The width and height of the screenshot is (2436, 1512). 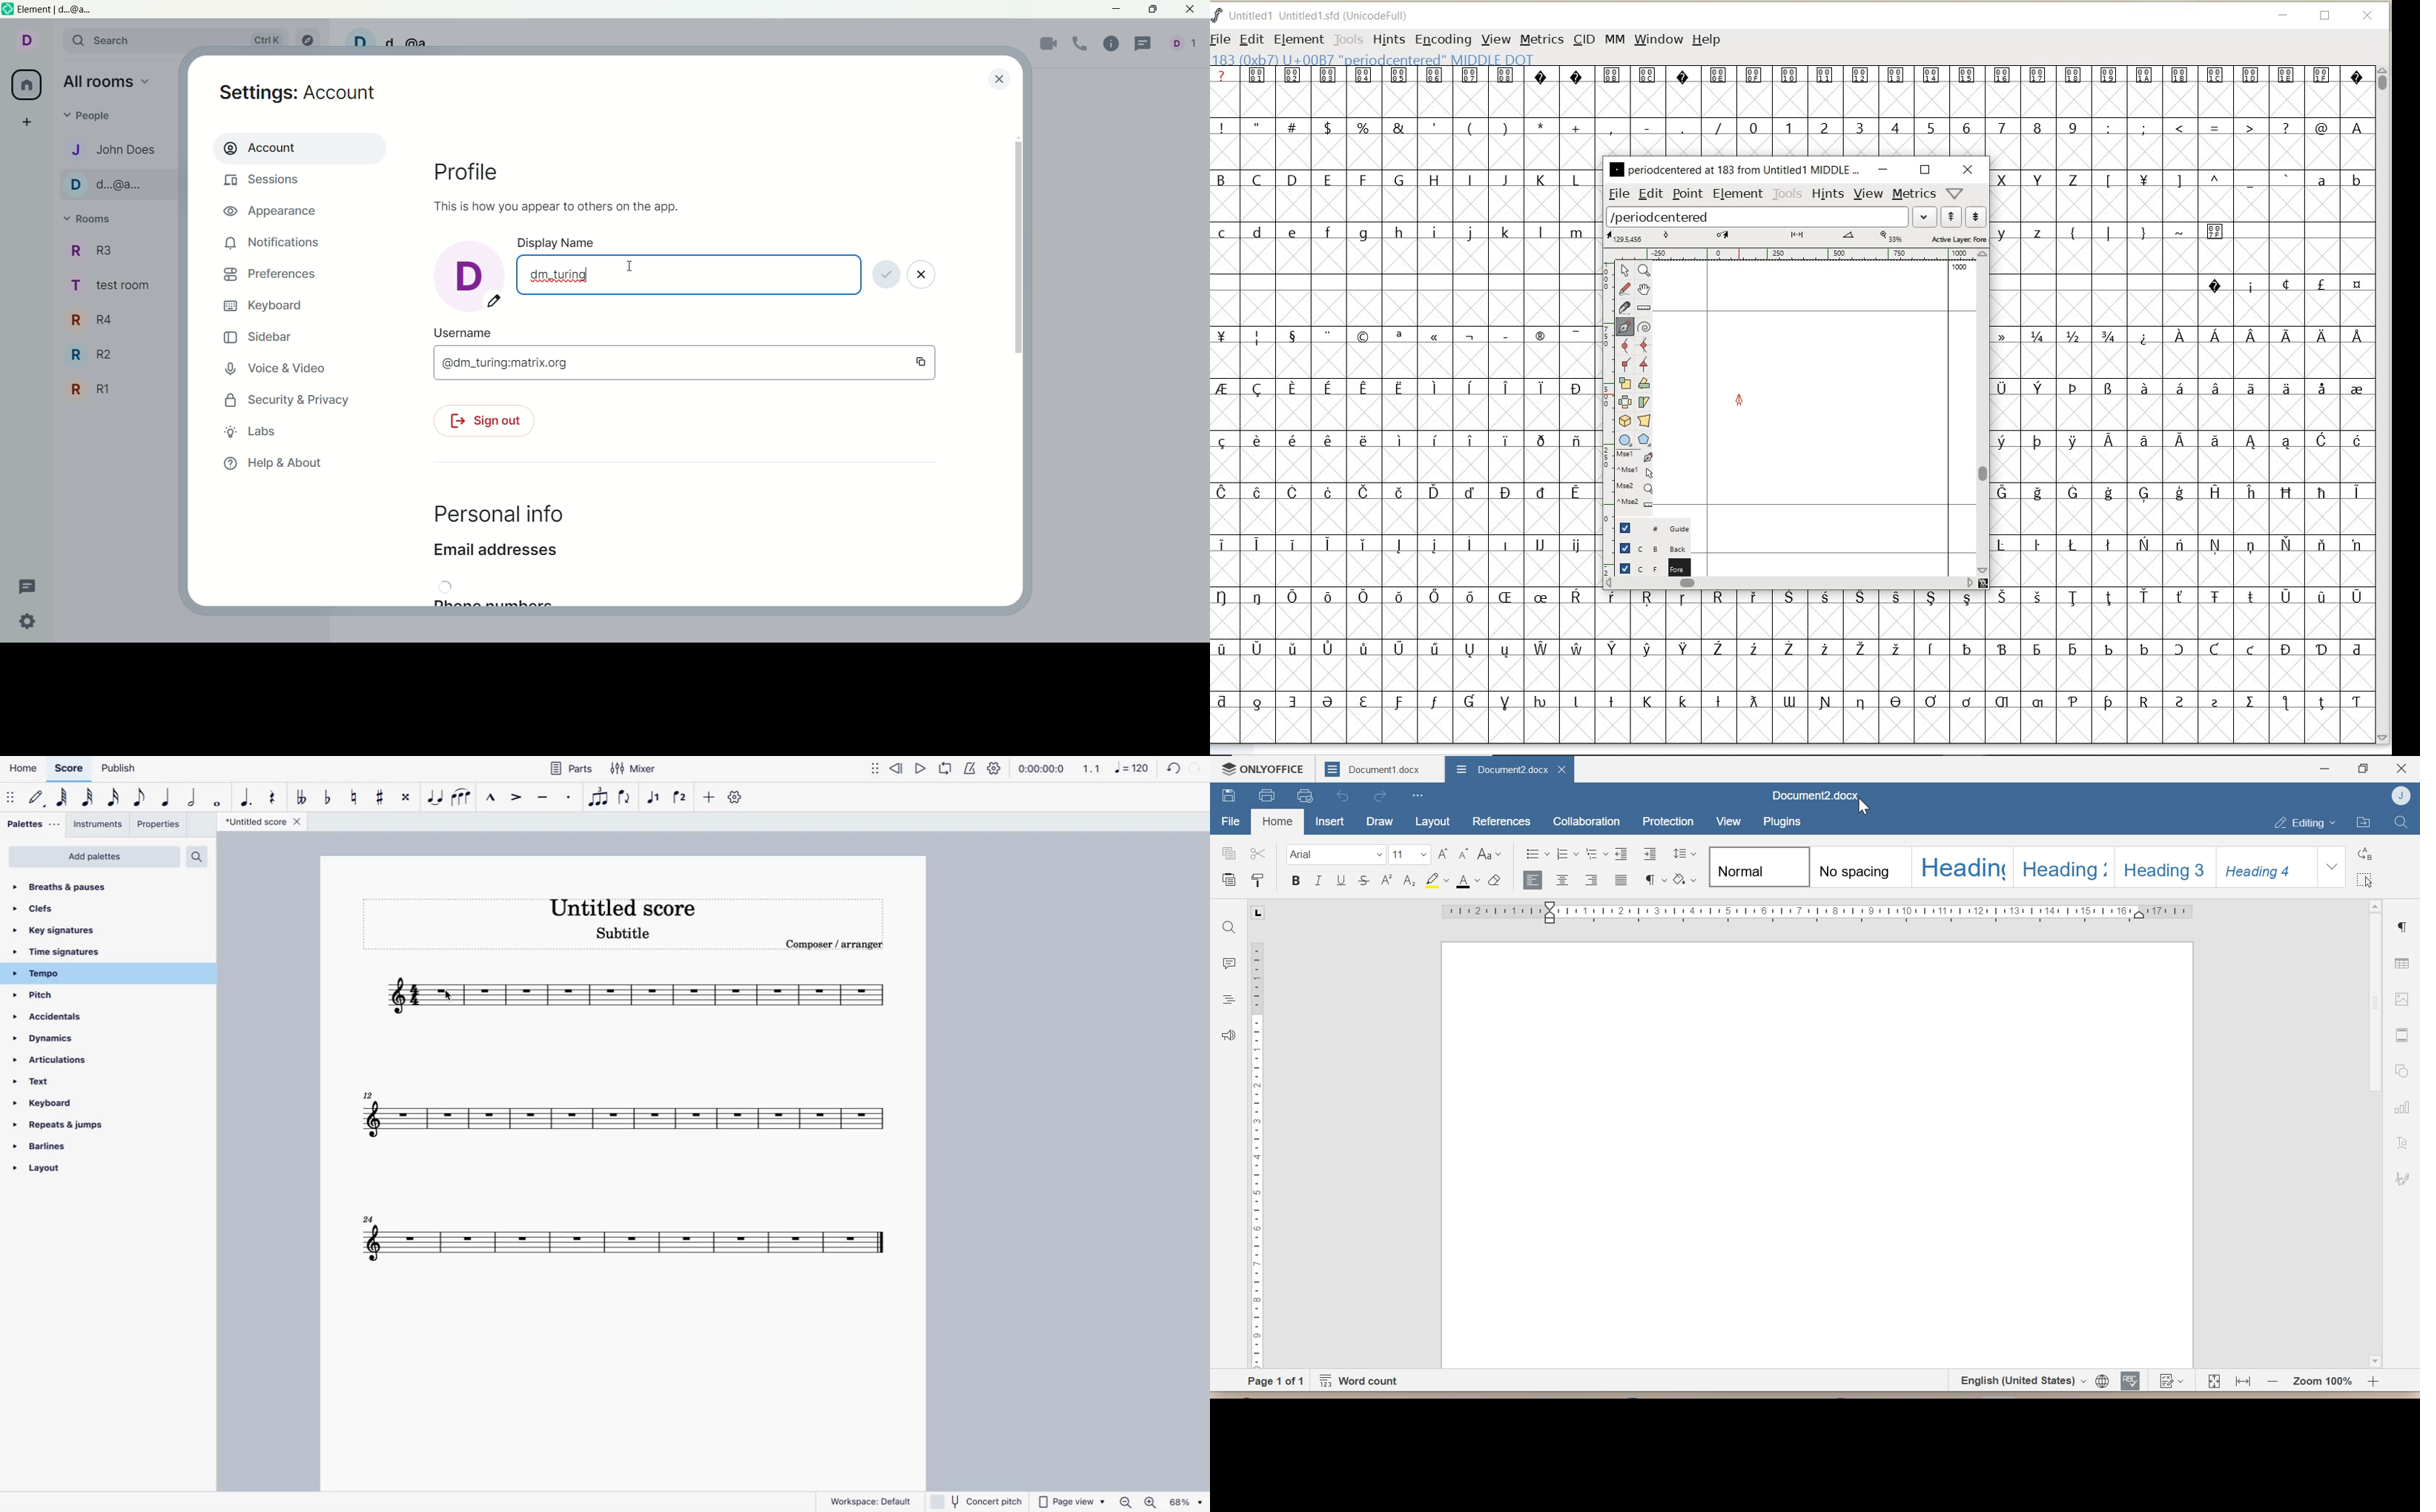 I want to click on people, so click(x=96, y=117).